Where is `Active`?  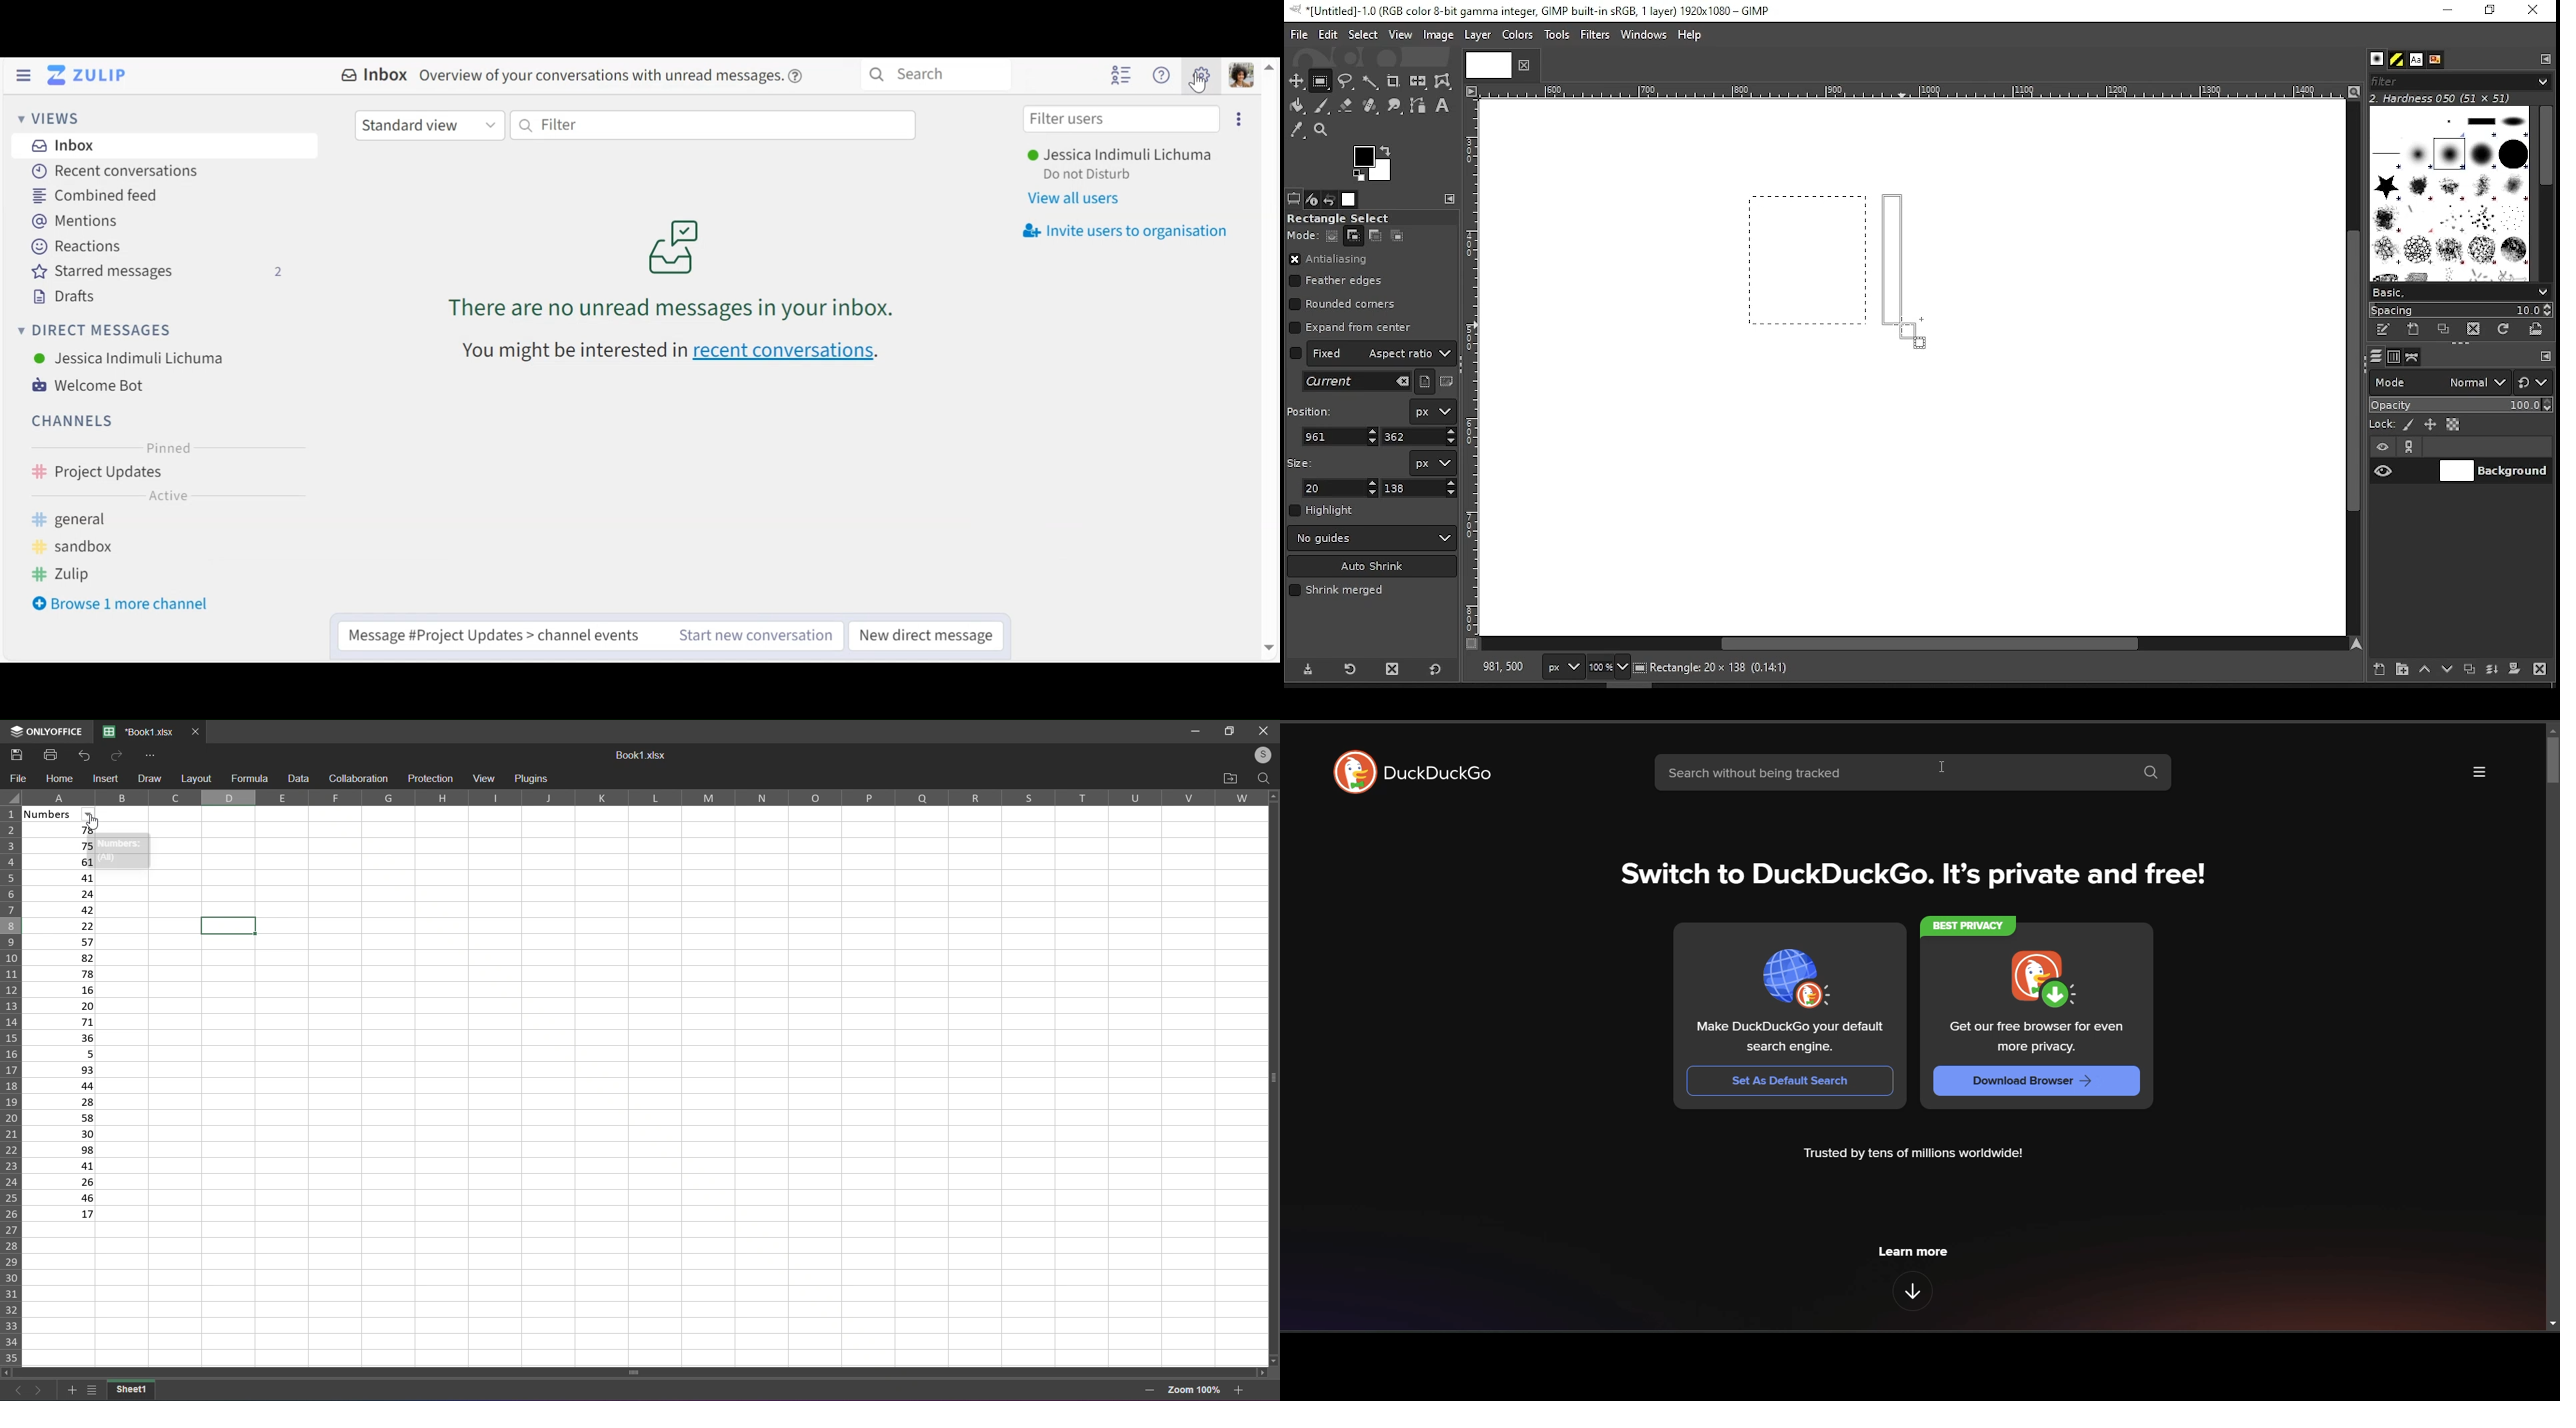 Active is located at coordinates (155, 499).